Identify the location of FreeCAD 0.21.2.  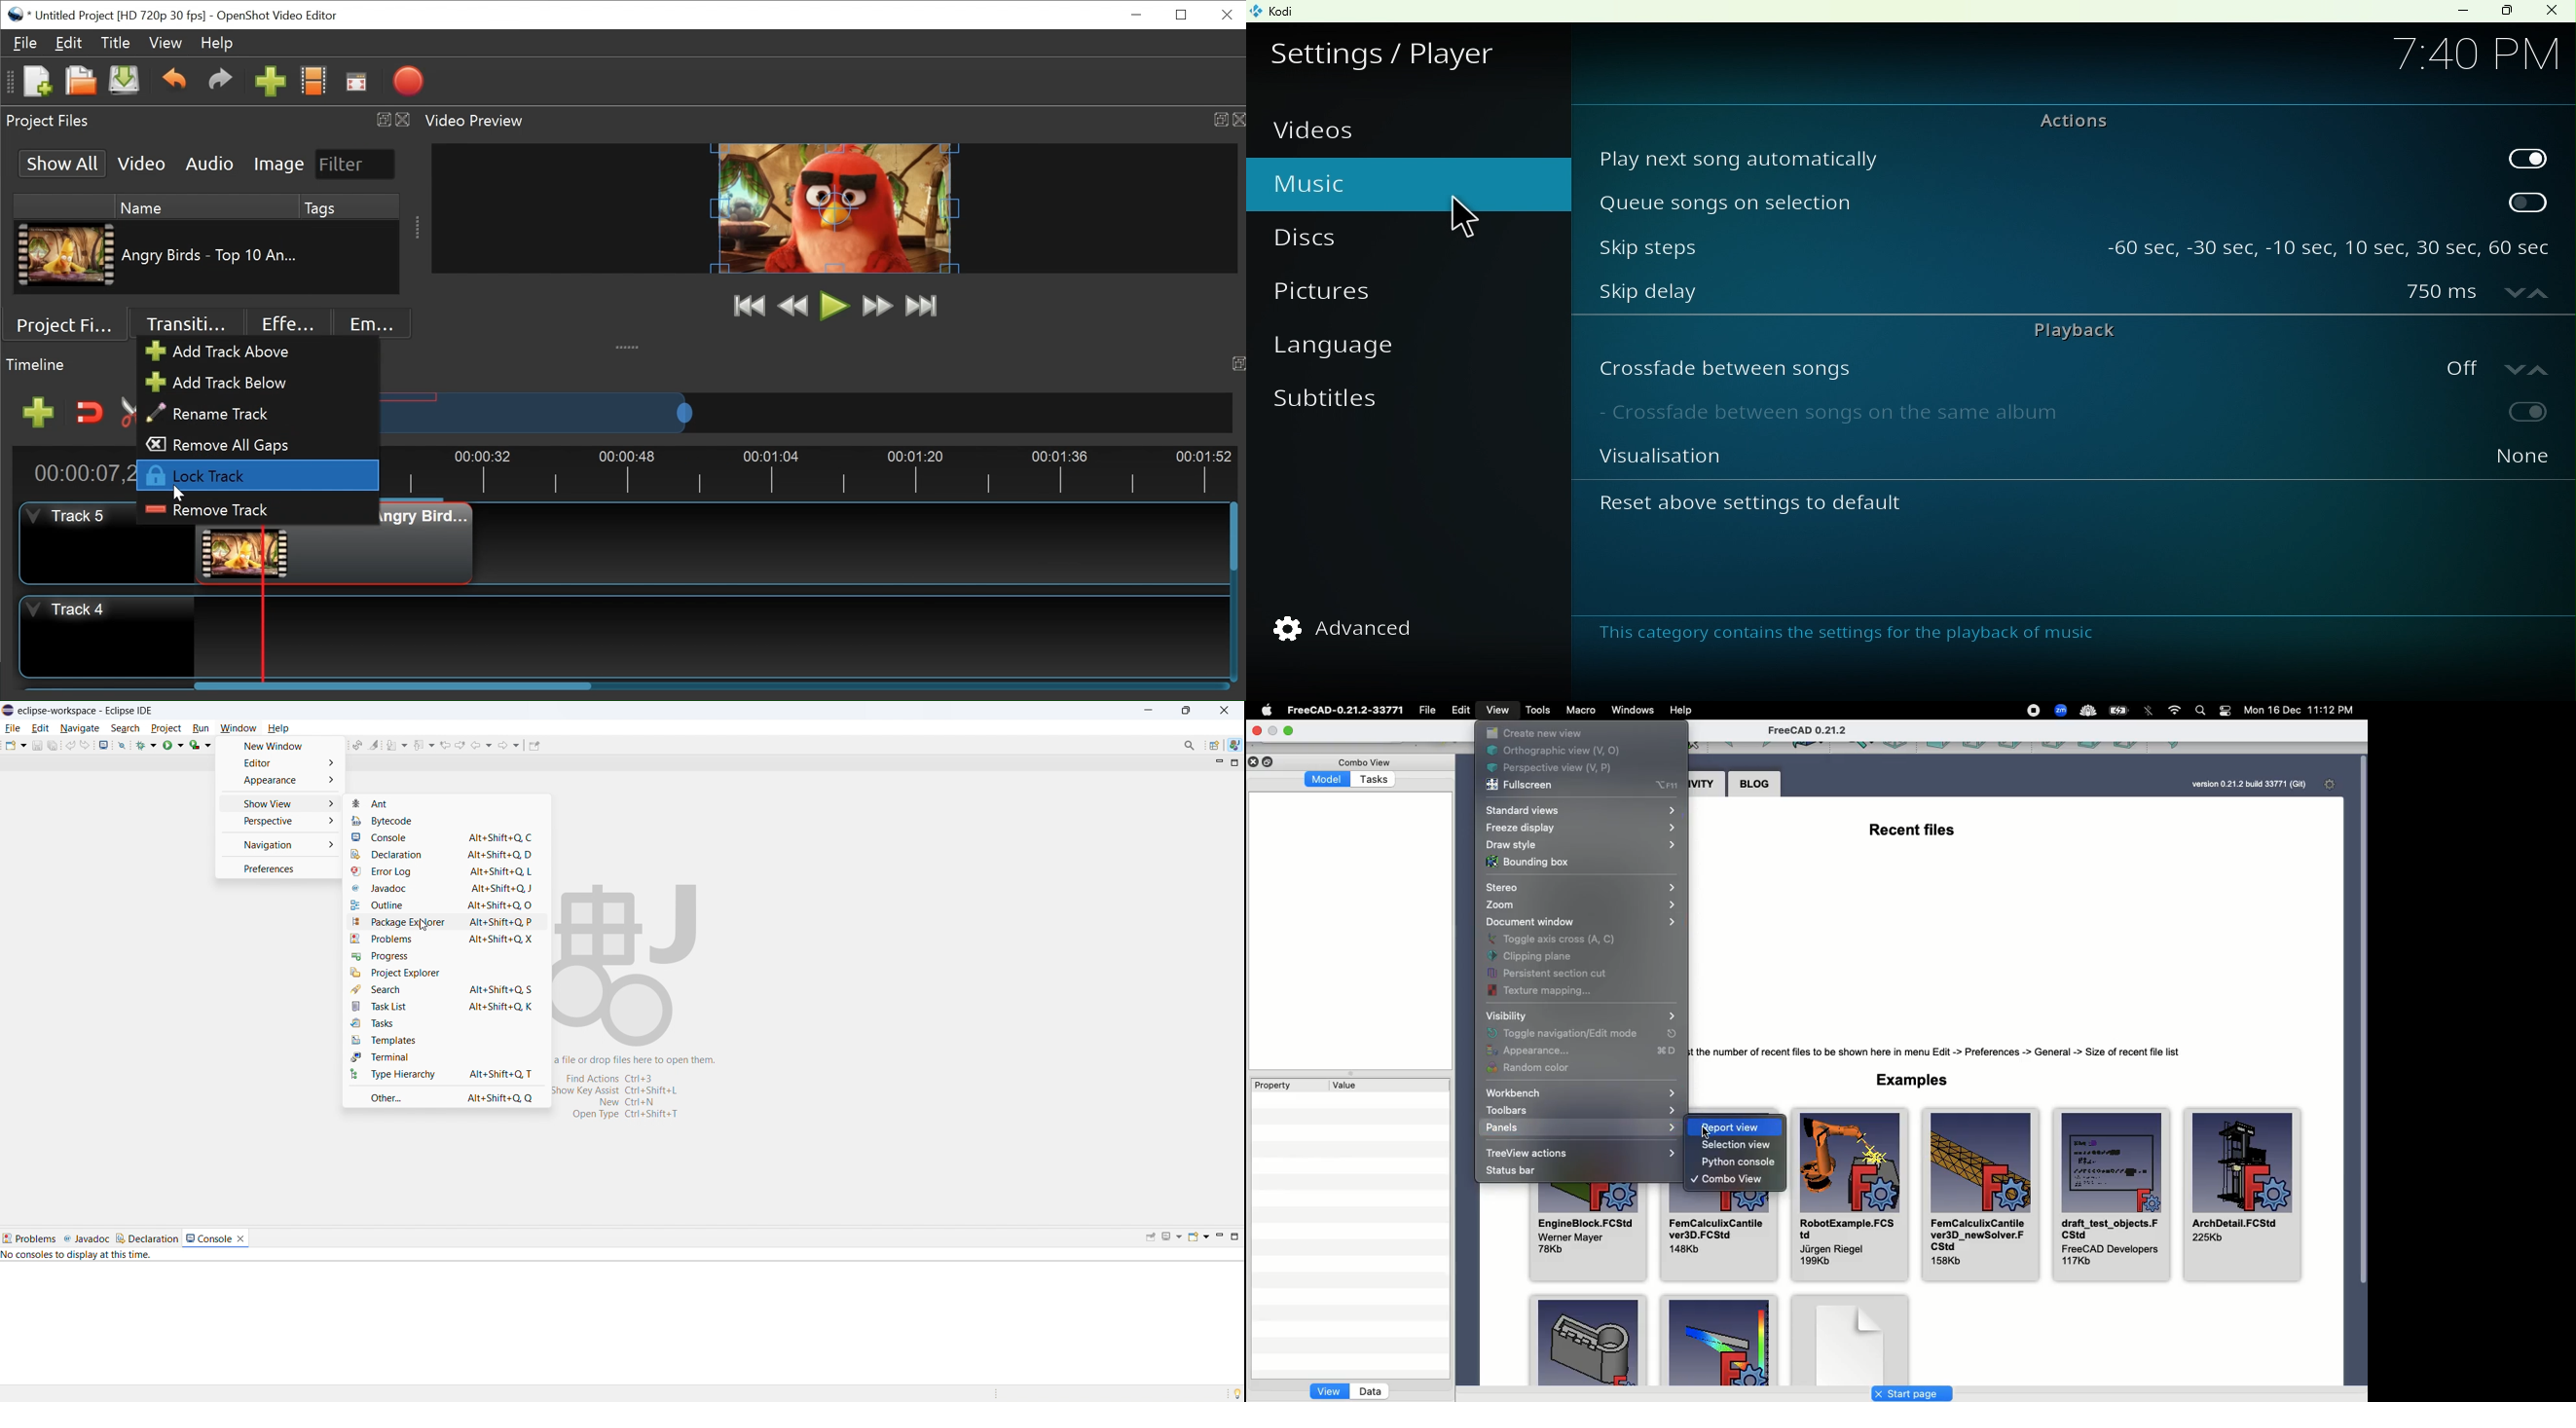
(1808, 731).